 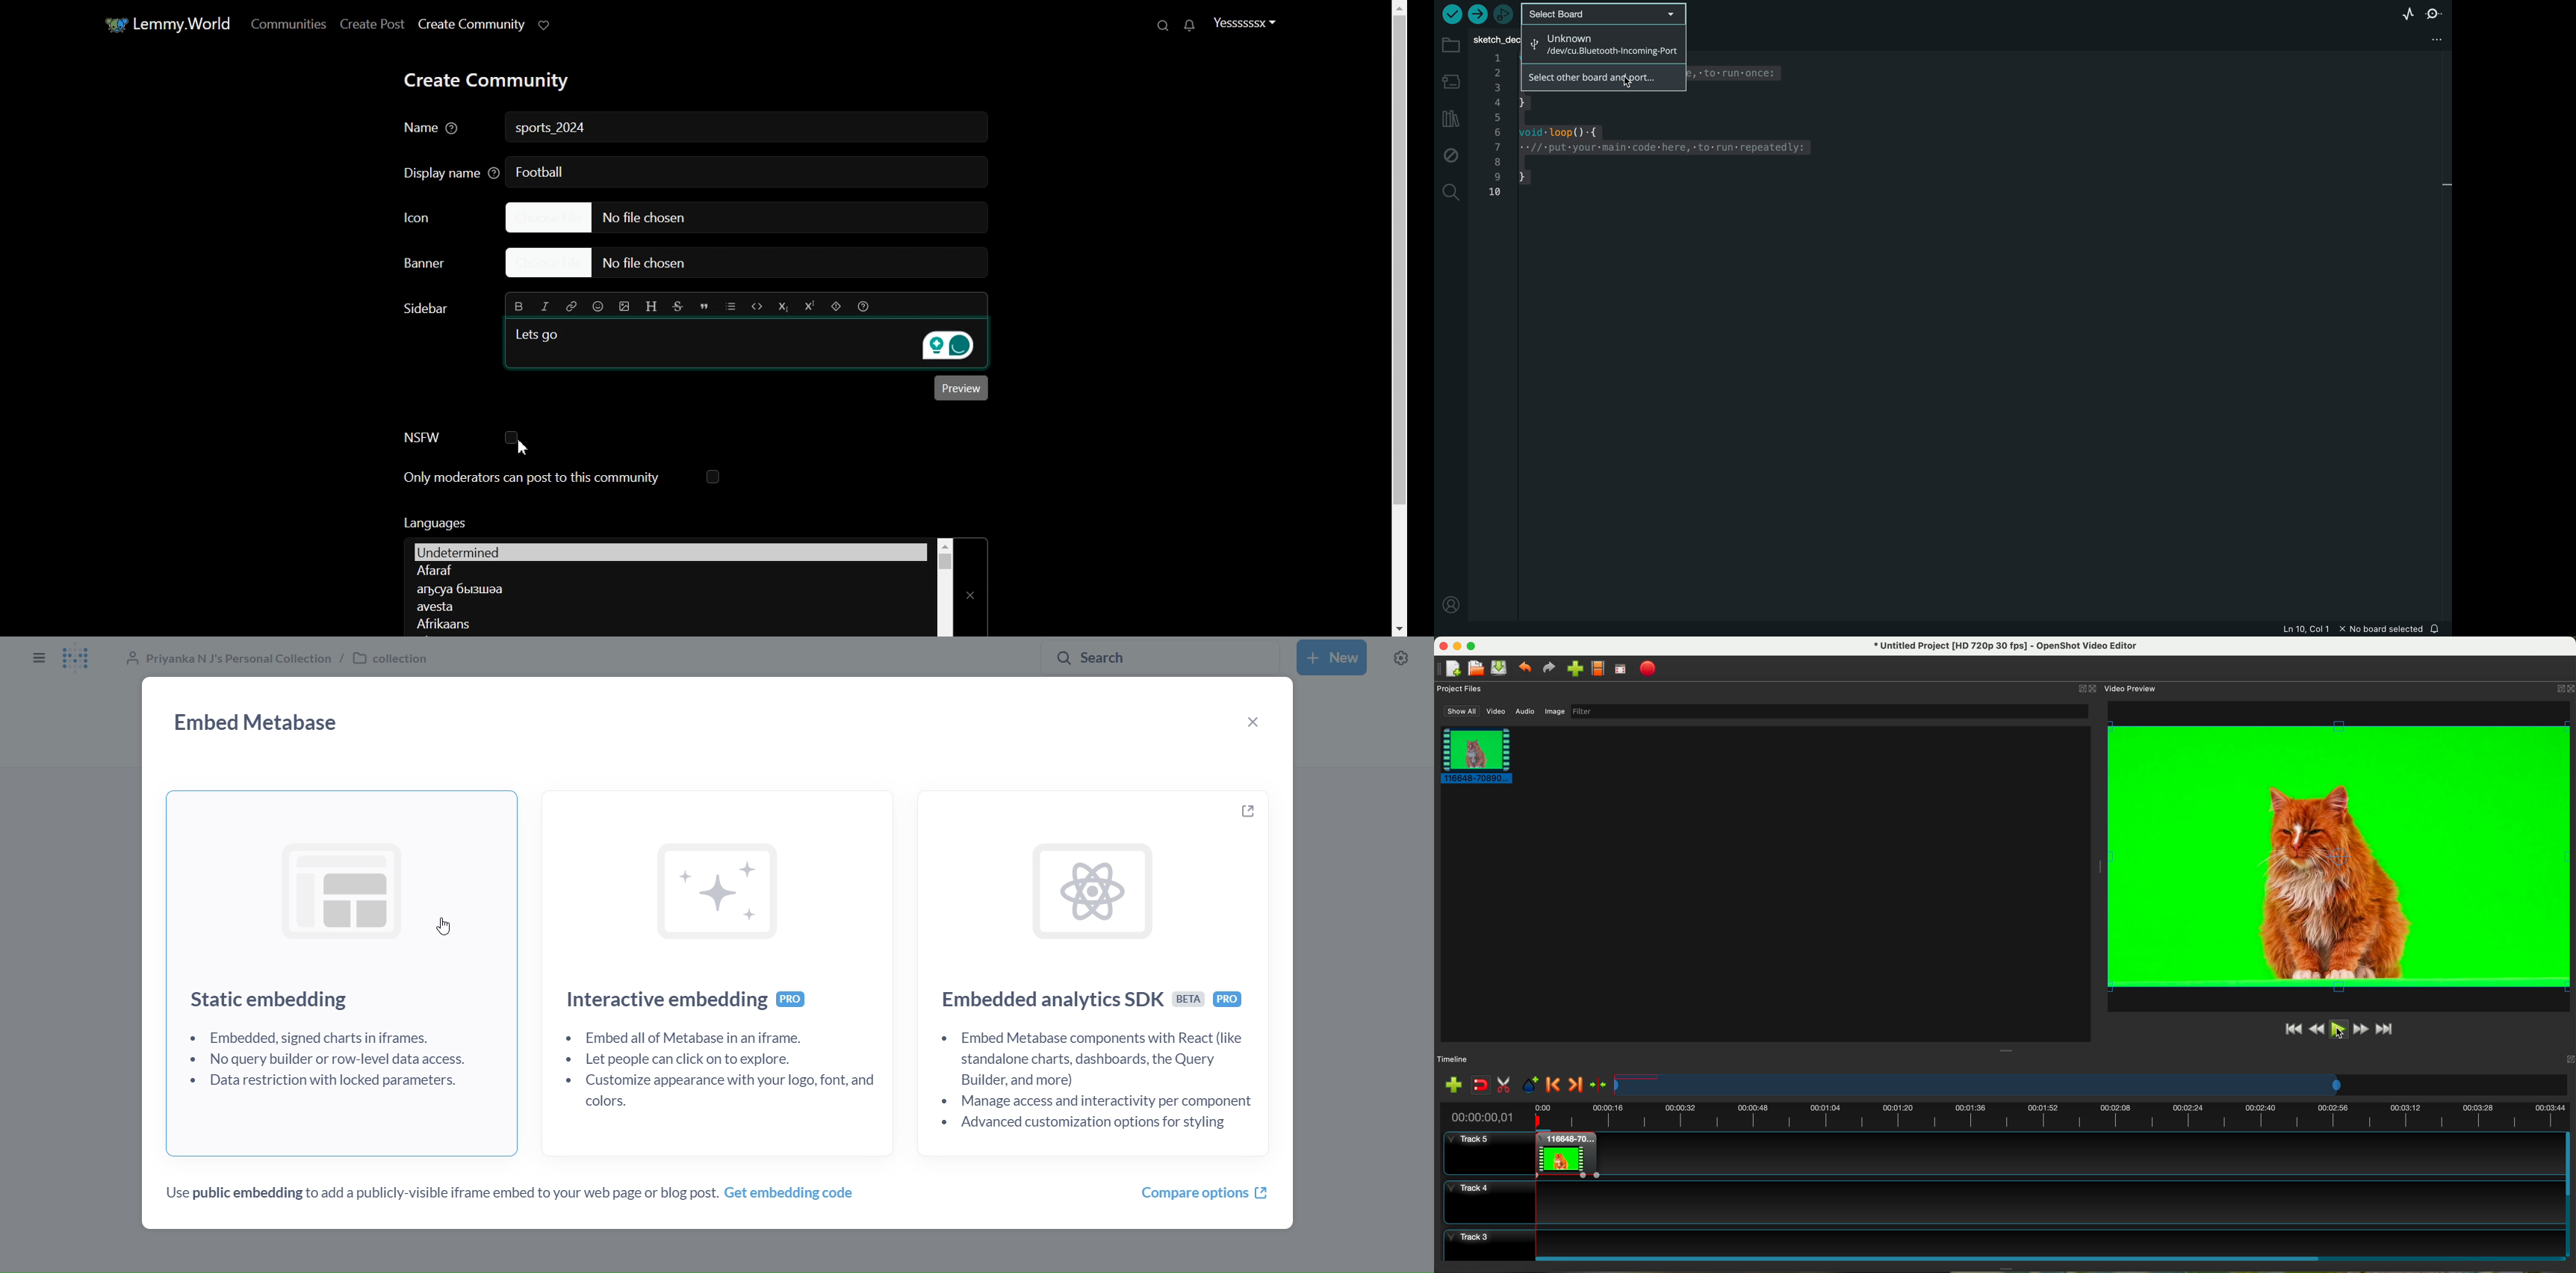 What do you see at coordinates (668, 571) in the screenshot?
I see `Language` at bounding box center [668, 571].